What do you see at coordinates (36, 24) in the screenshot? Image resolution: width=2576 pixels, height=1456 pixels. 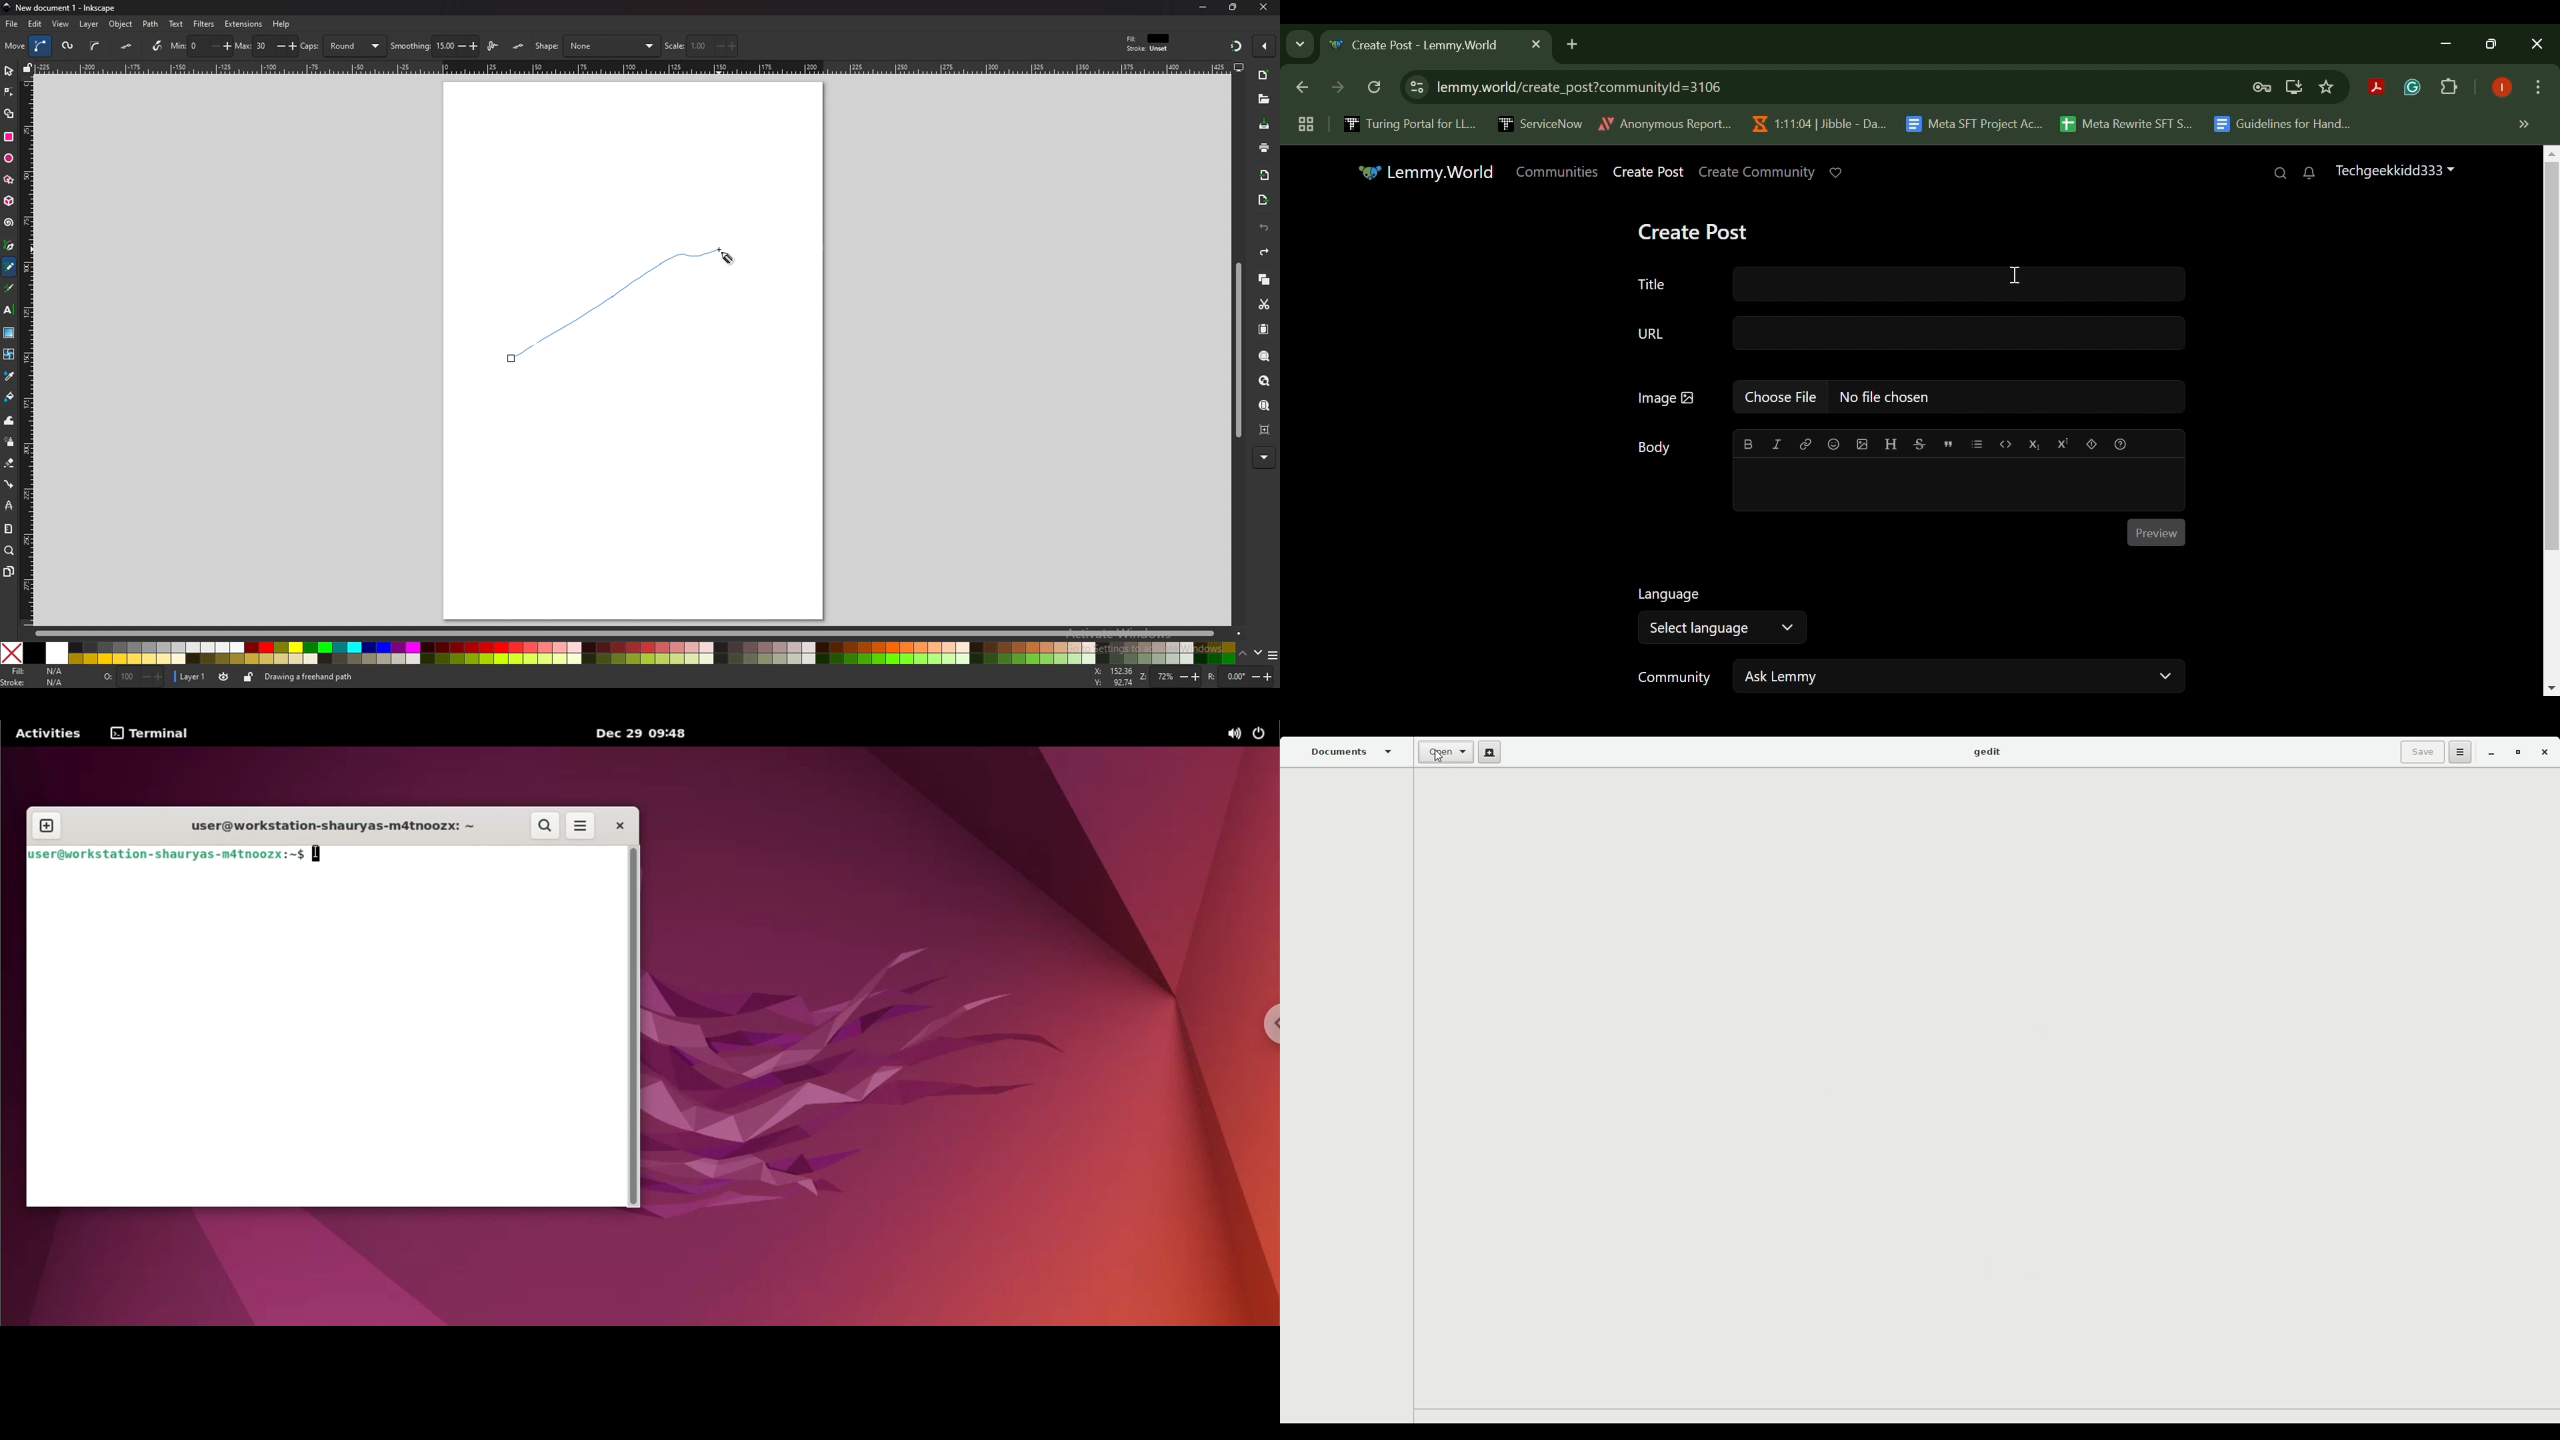 I see `edit` at bounding box center [36, 24].